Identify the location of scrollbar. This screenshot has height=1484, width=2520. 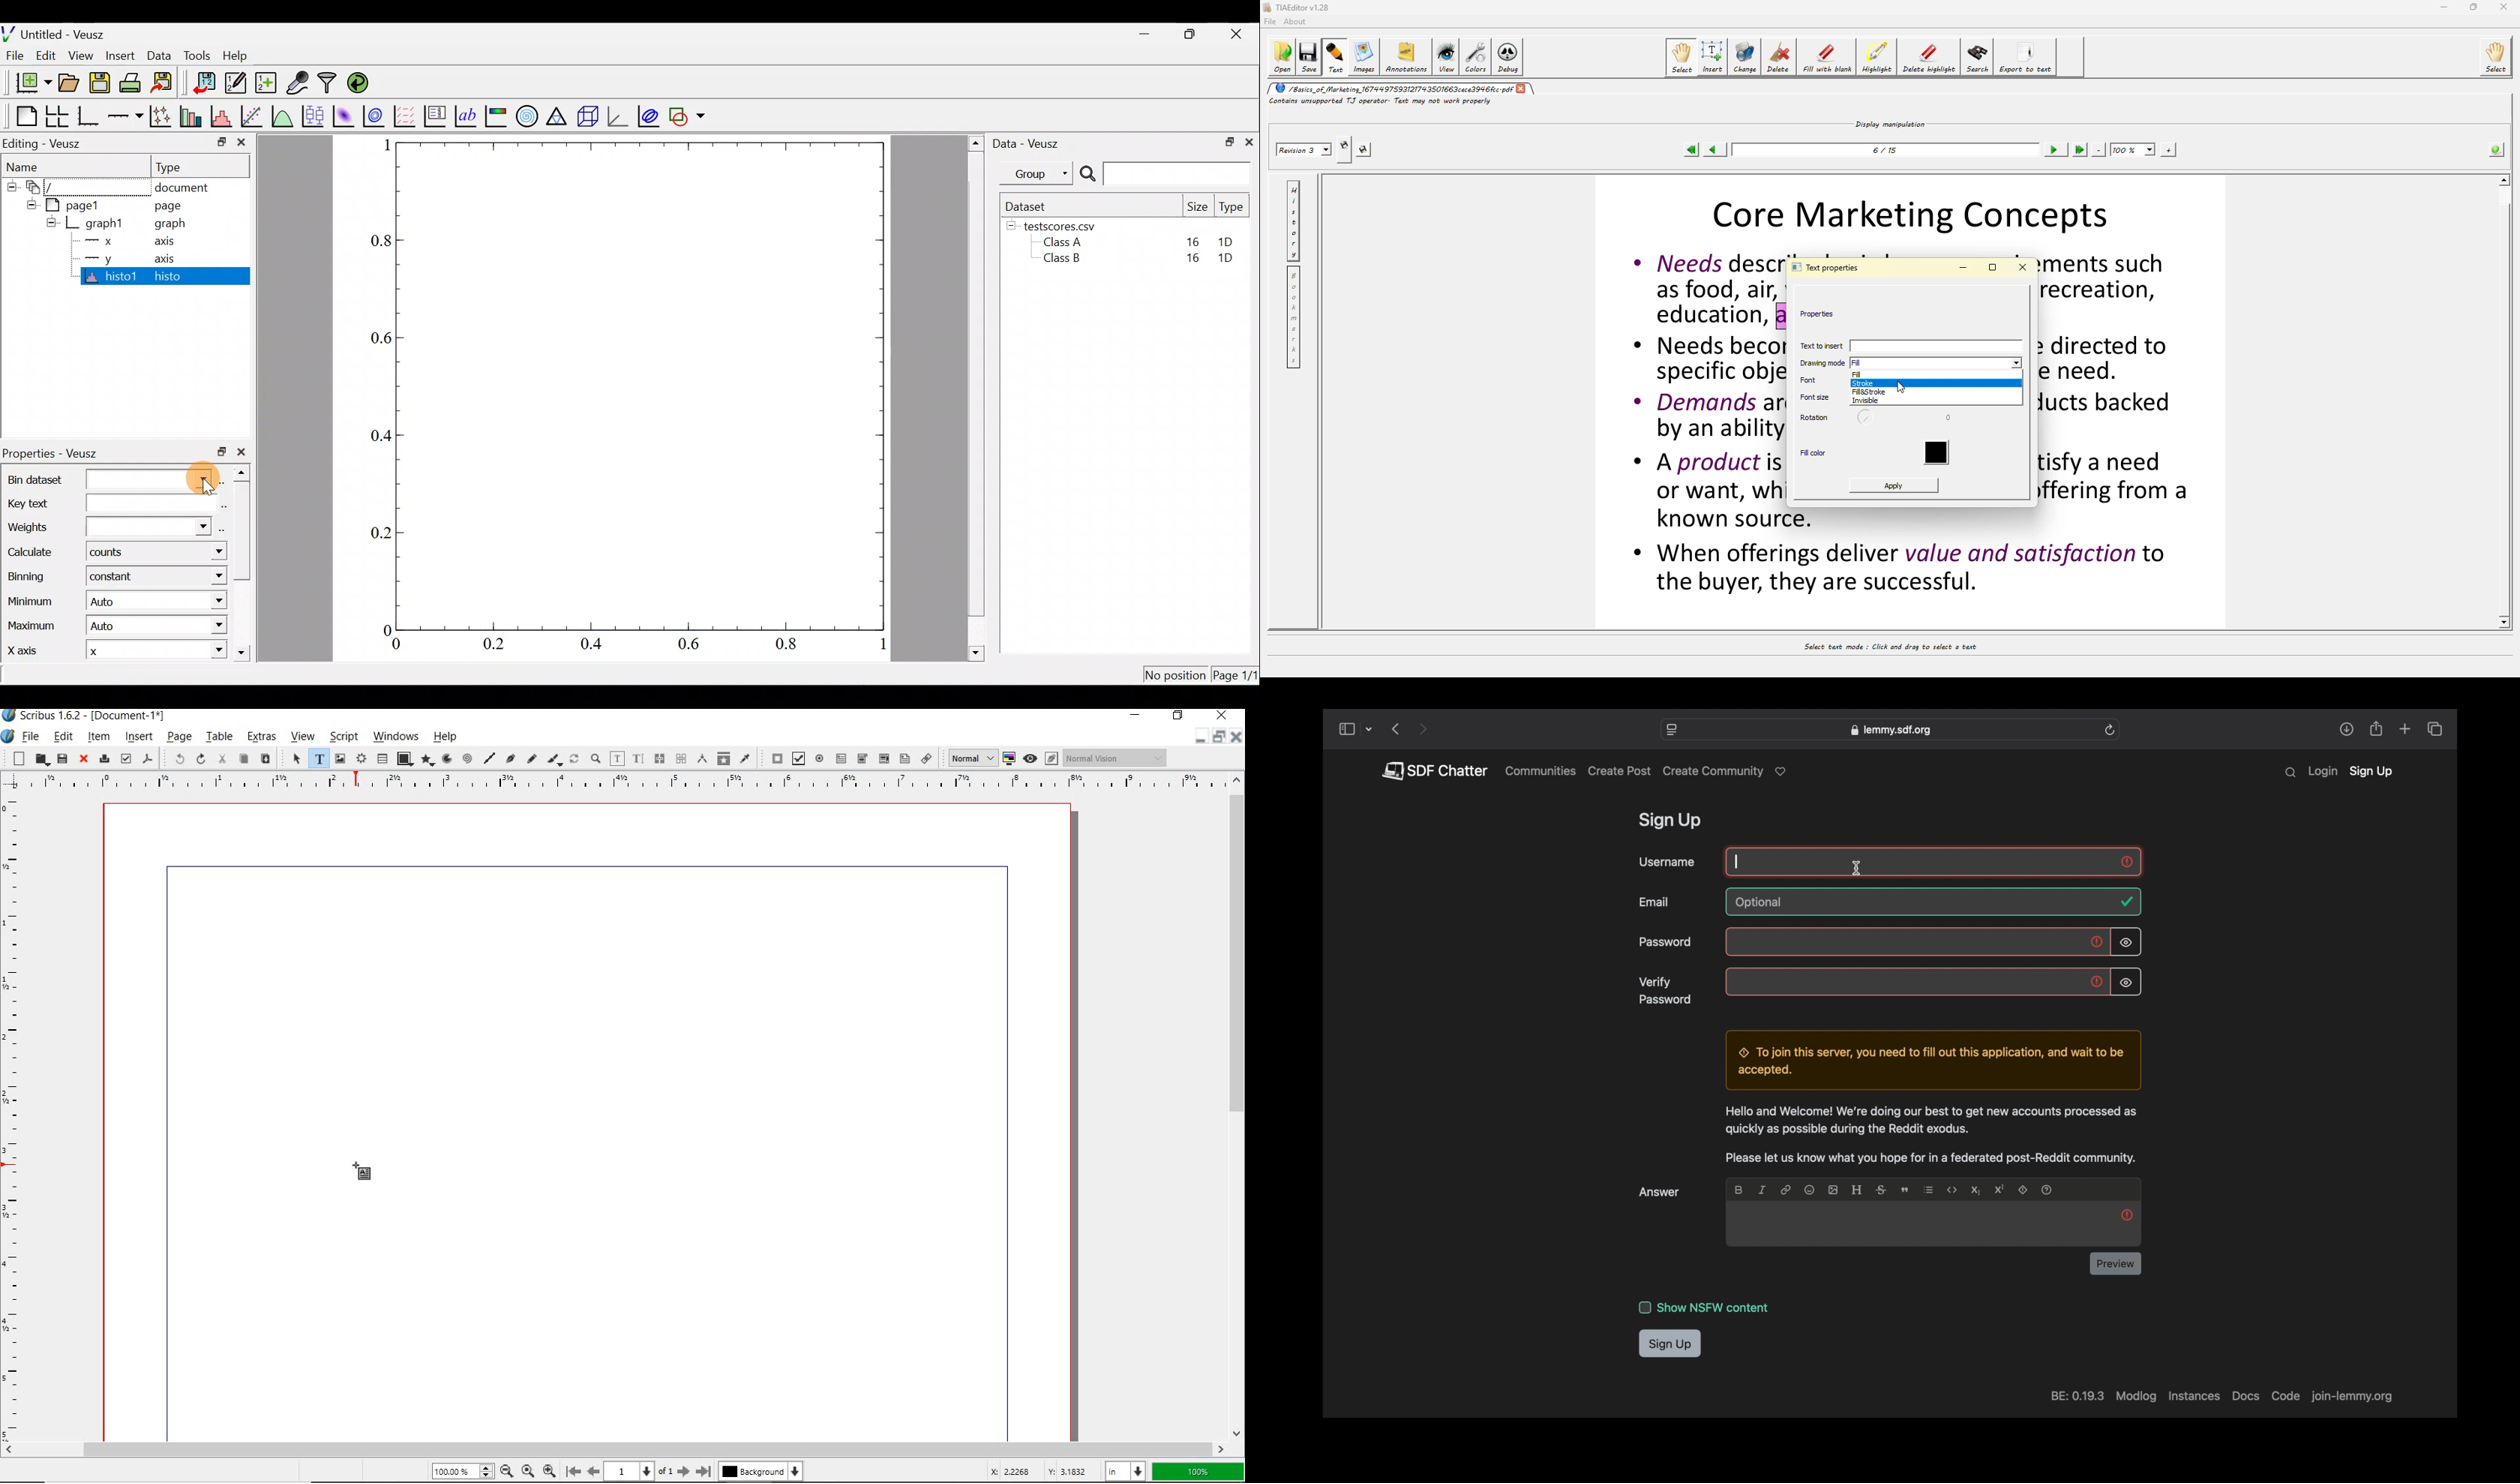
(615, 1450).